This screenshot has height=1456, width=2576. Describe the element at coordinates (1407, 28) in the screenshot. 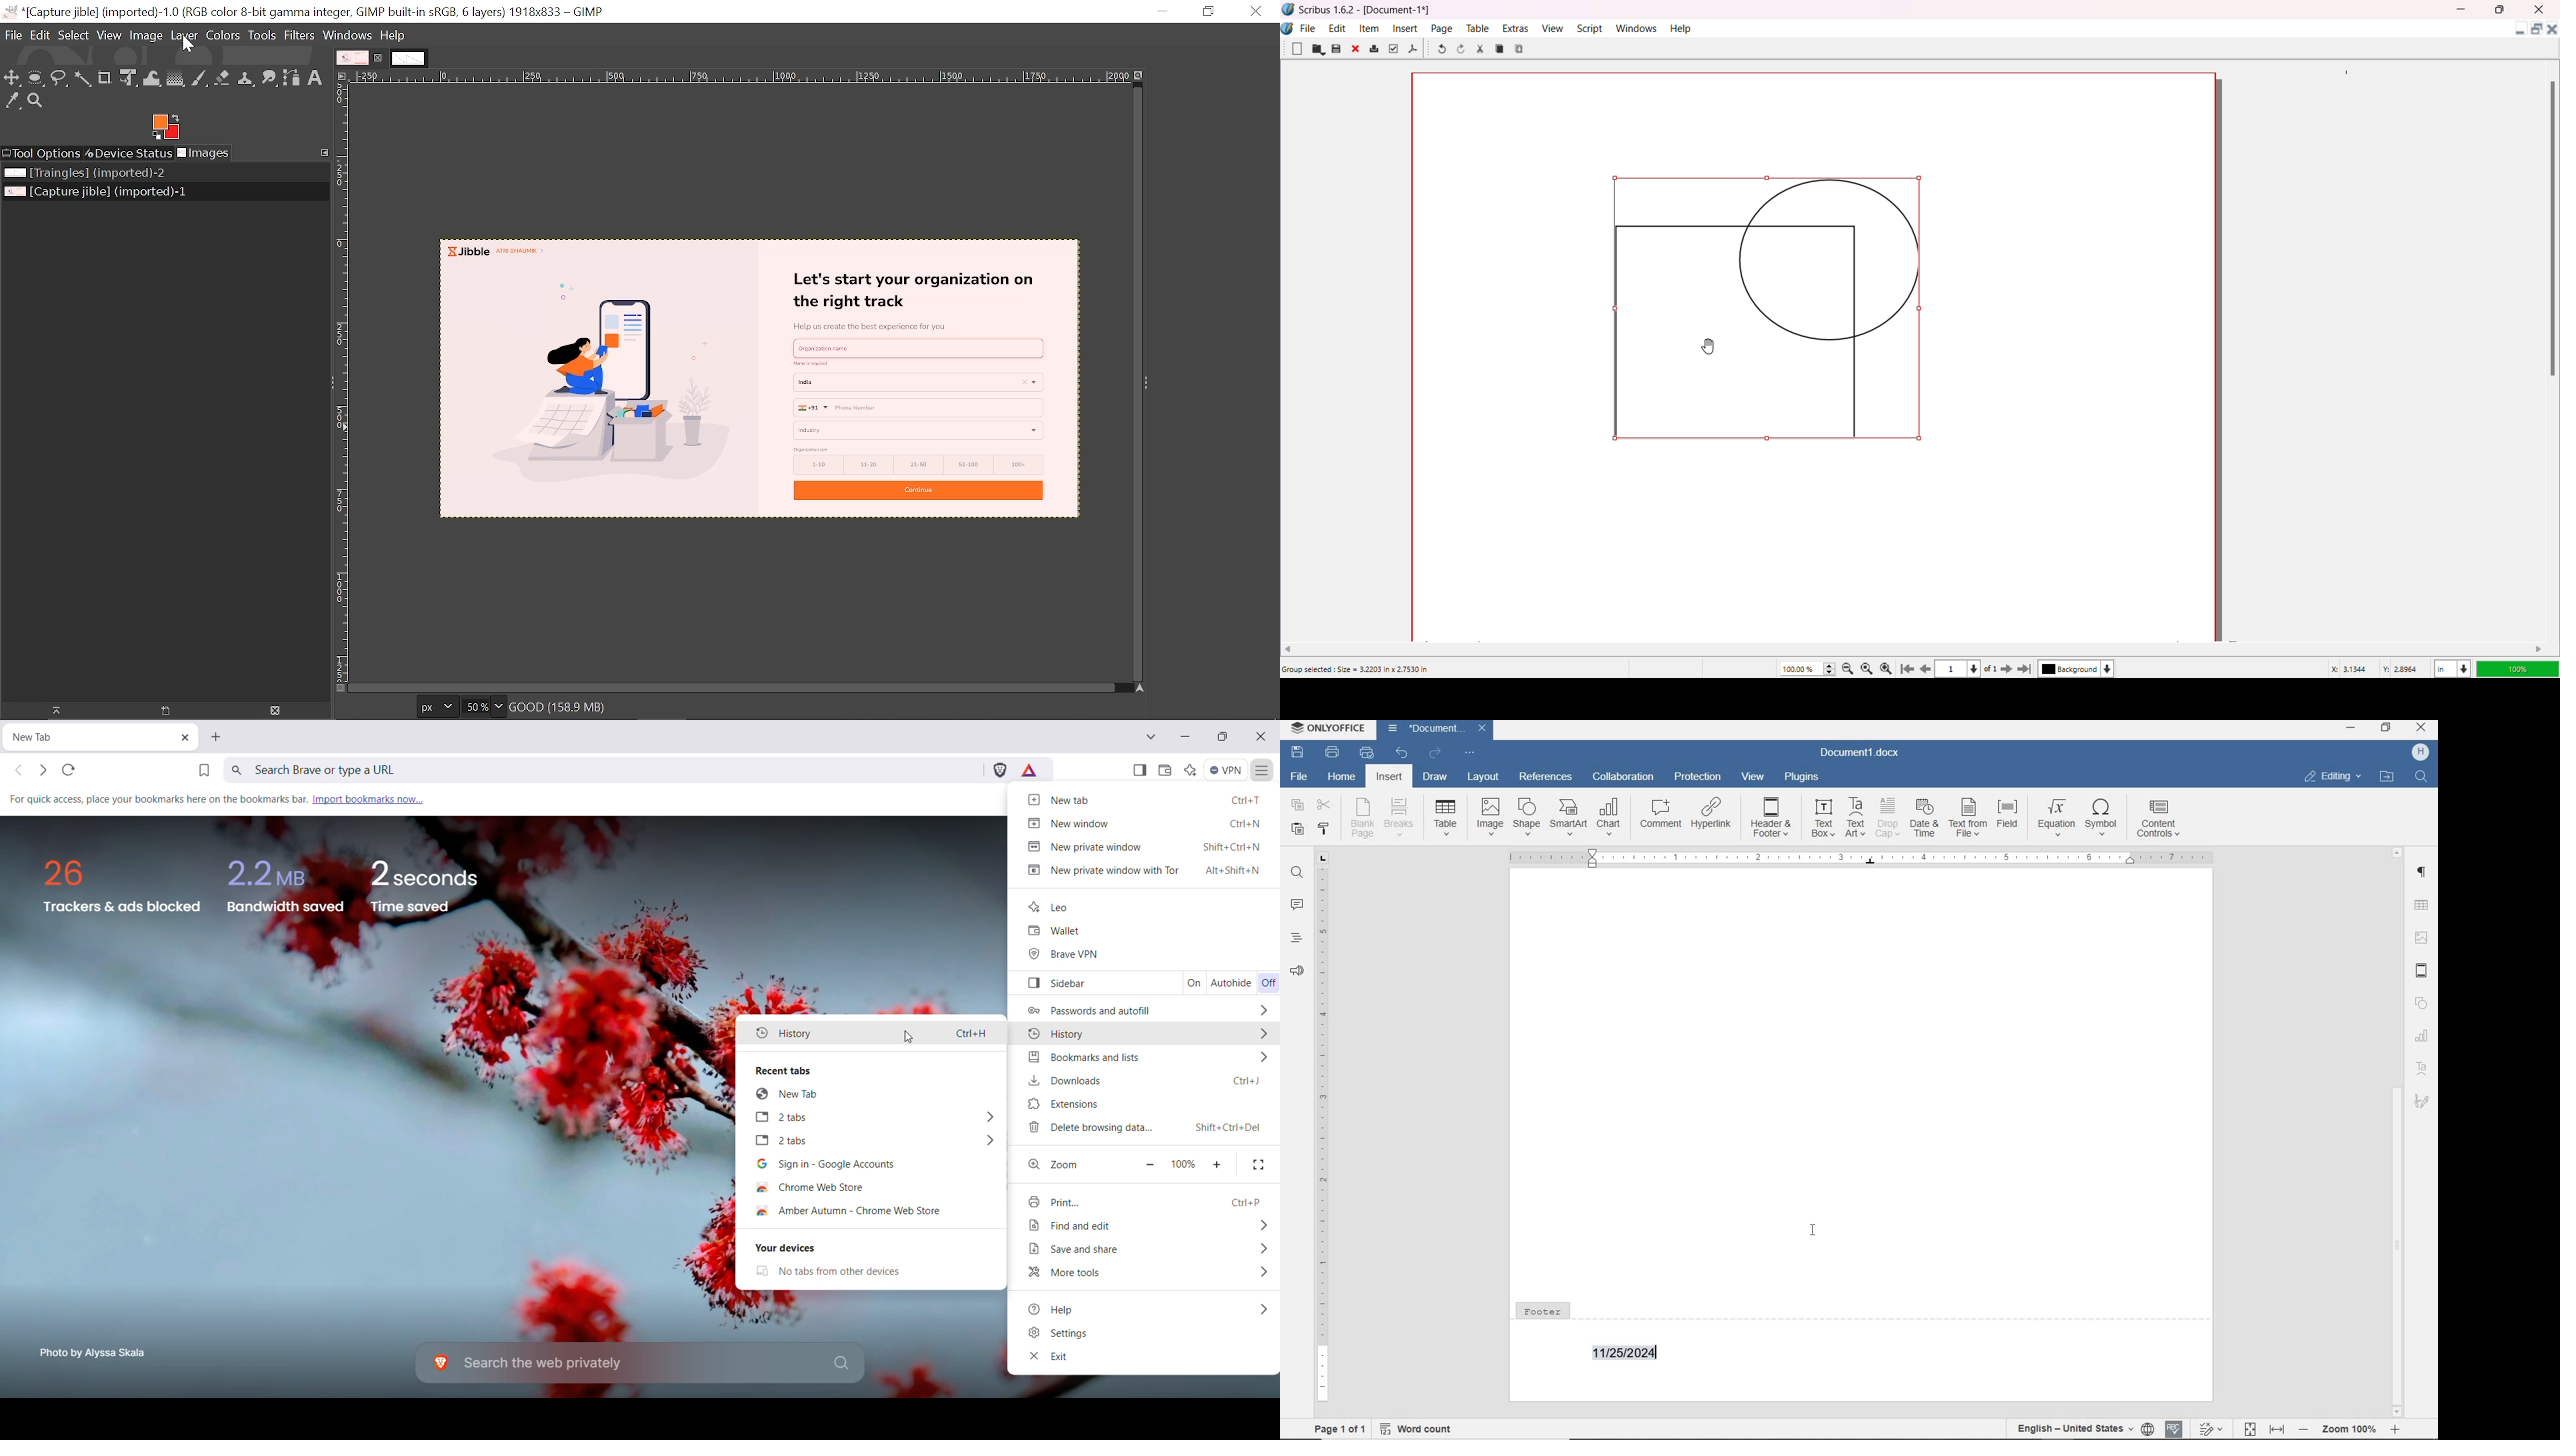

I see `Insert` at that location.